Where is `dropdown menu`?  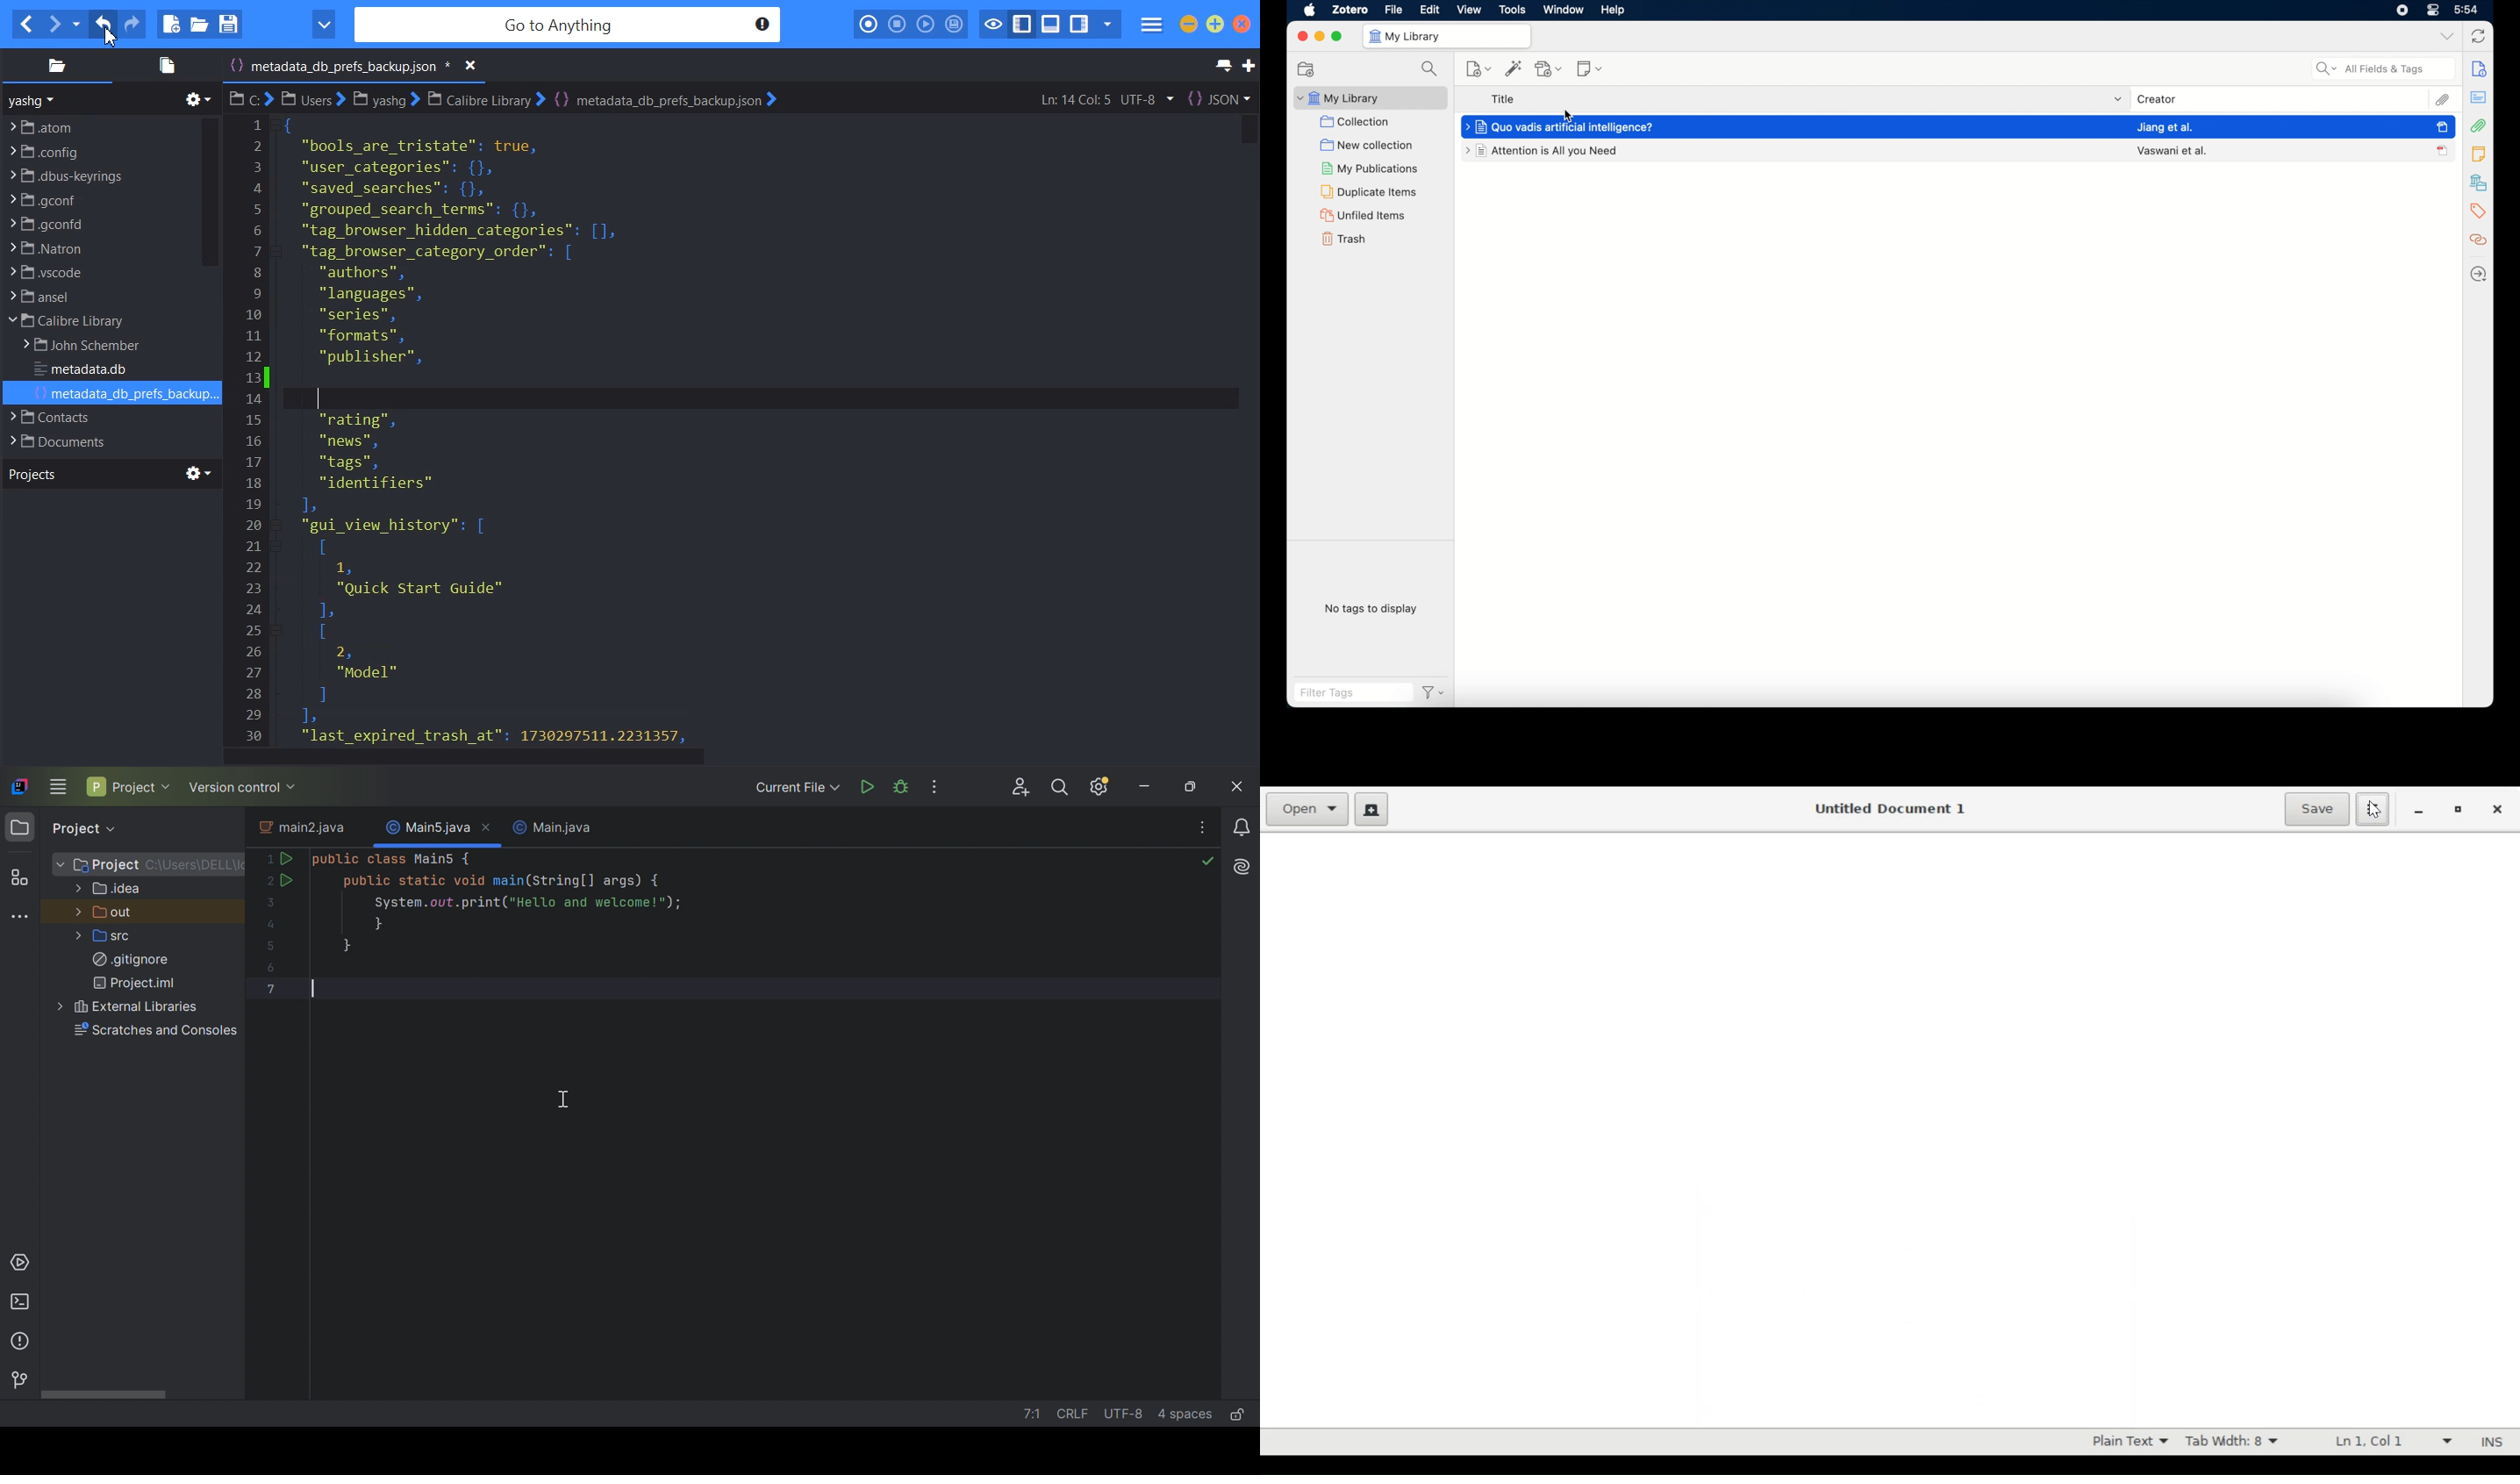 dropdown menu is located at coordinates (2118, 100).